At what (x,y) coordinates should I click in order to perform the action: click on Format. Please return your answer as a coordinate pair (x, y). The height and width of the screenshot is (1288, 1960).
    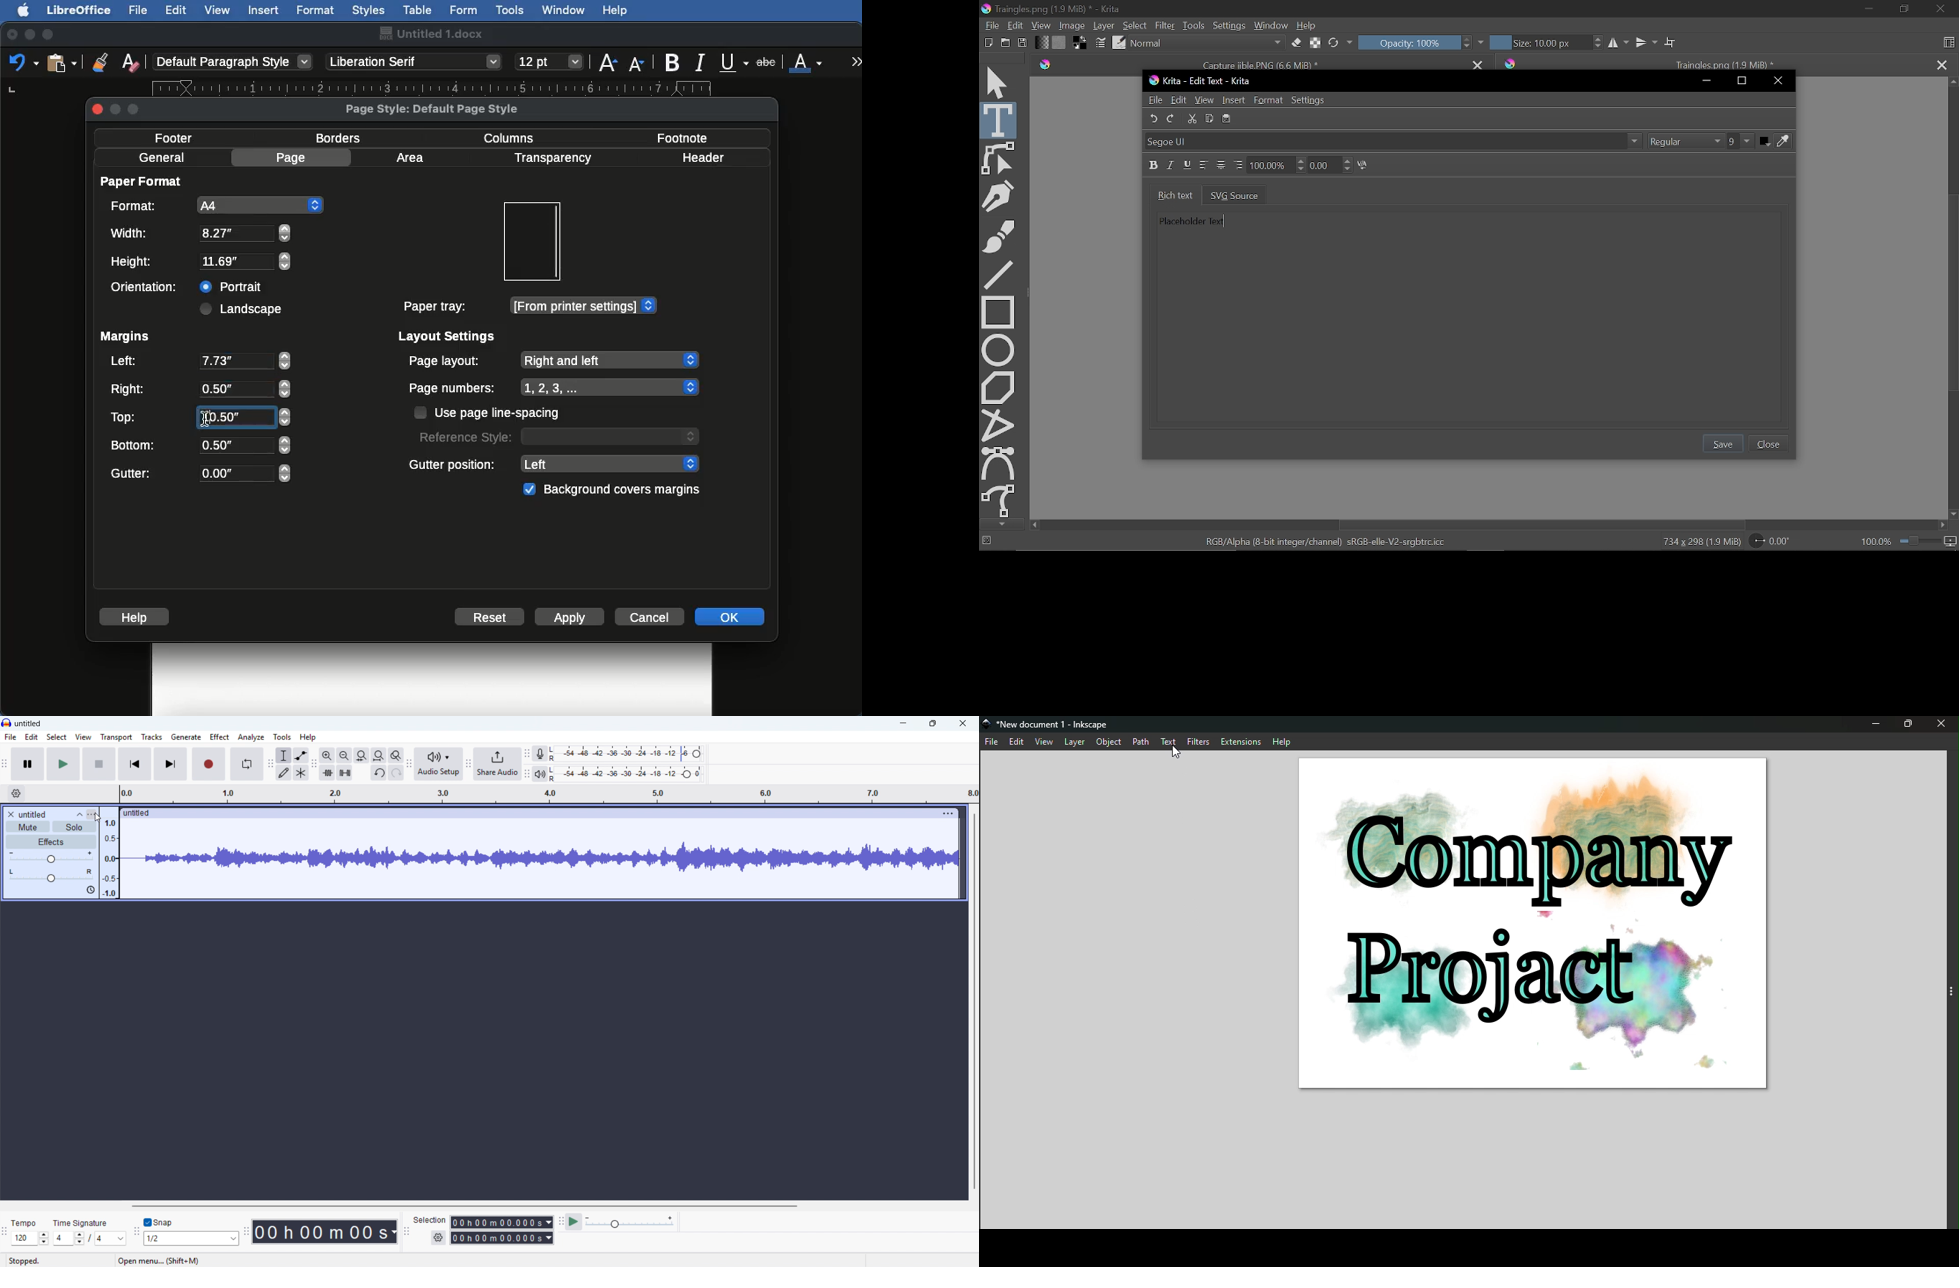
    Looking at the image, I should click on (317, 11).